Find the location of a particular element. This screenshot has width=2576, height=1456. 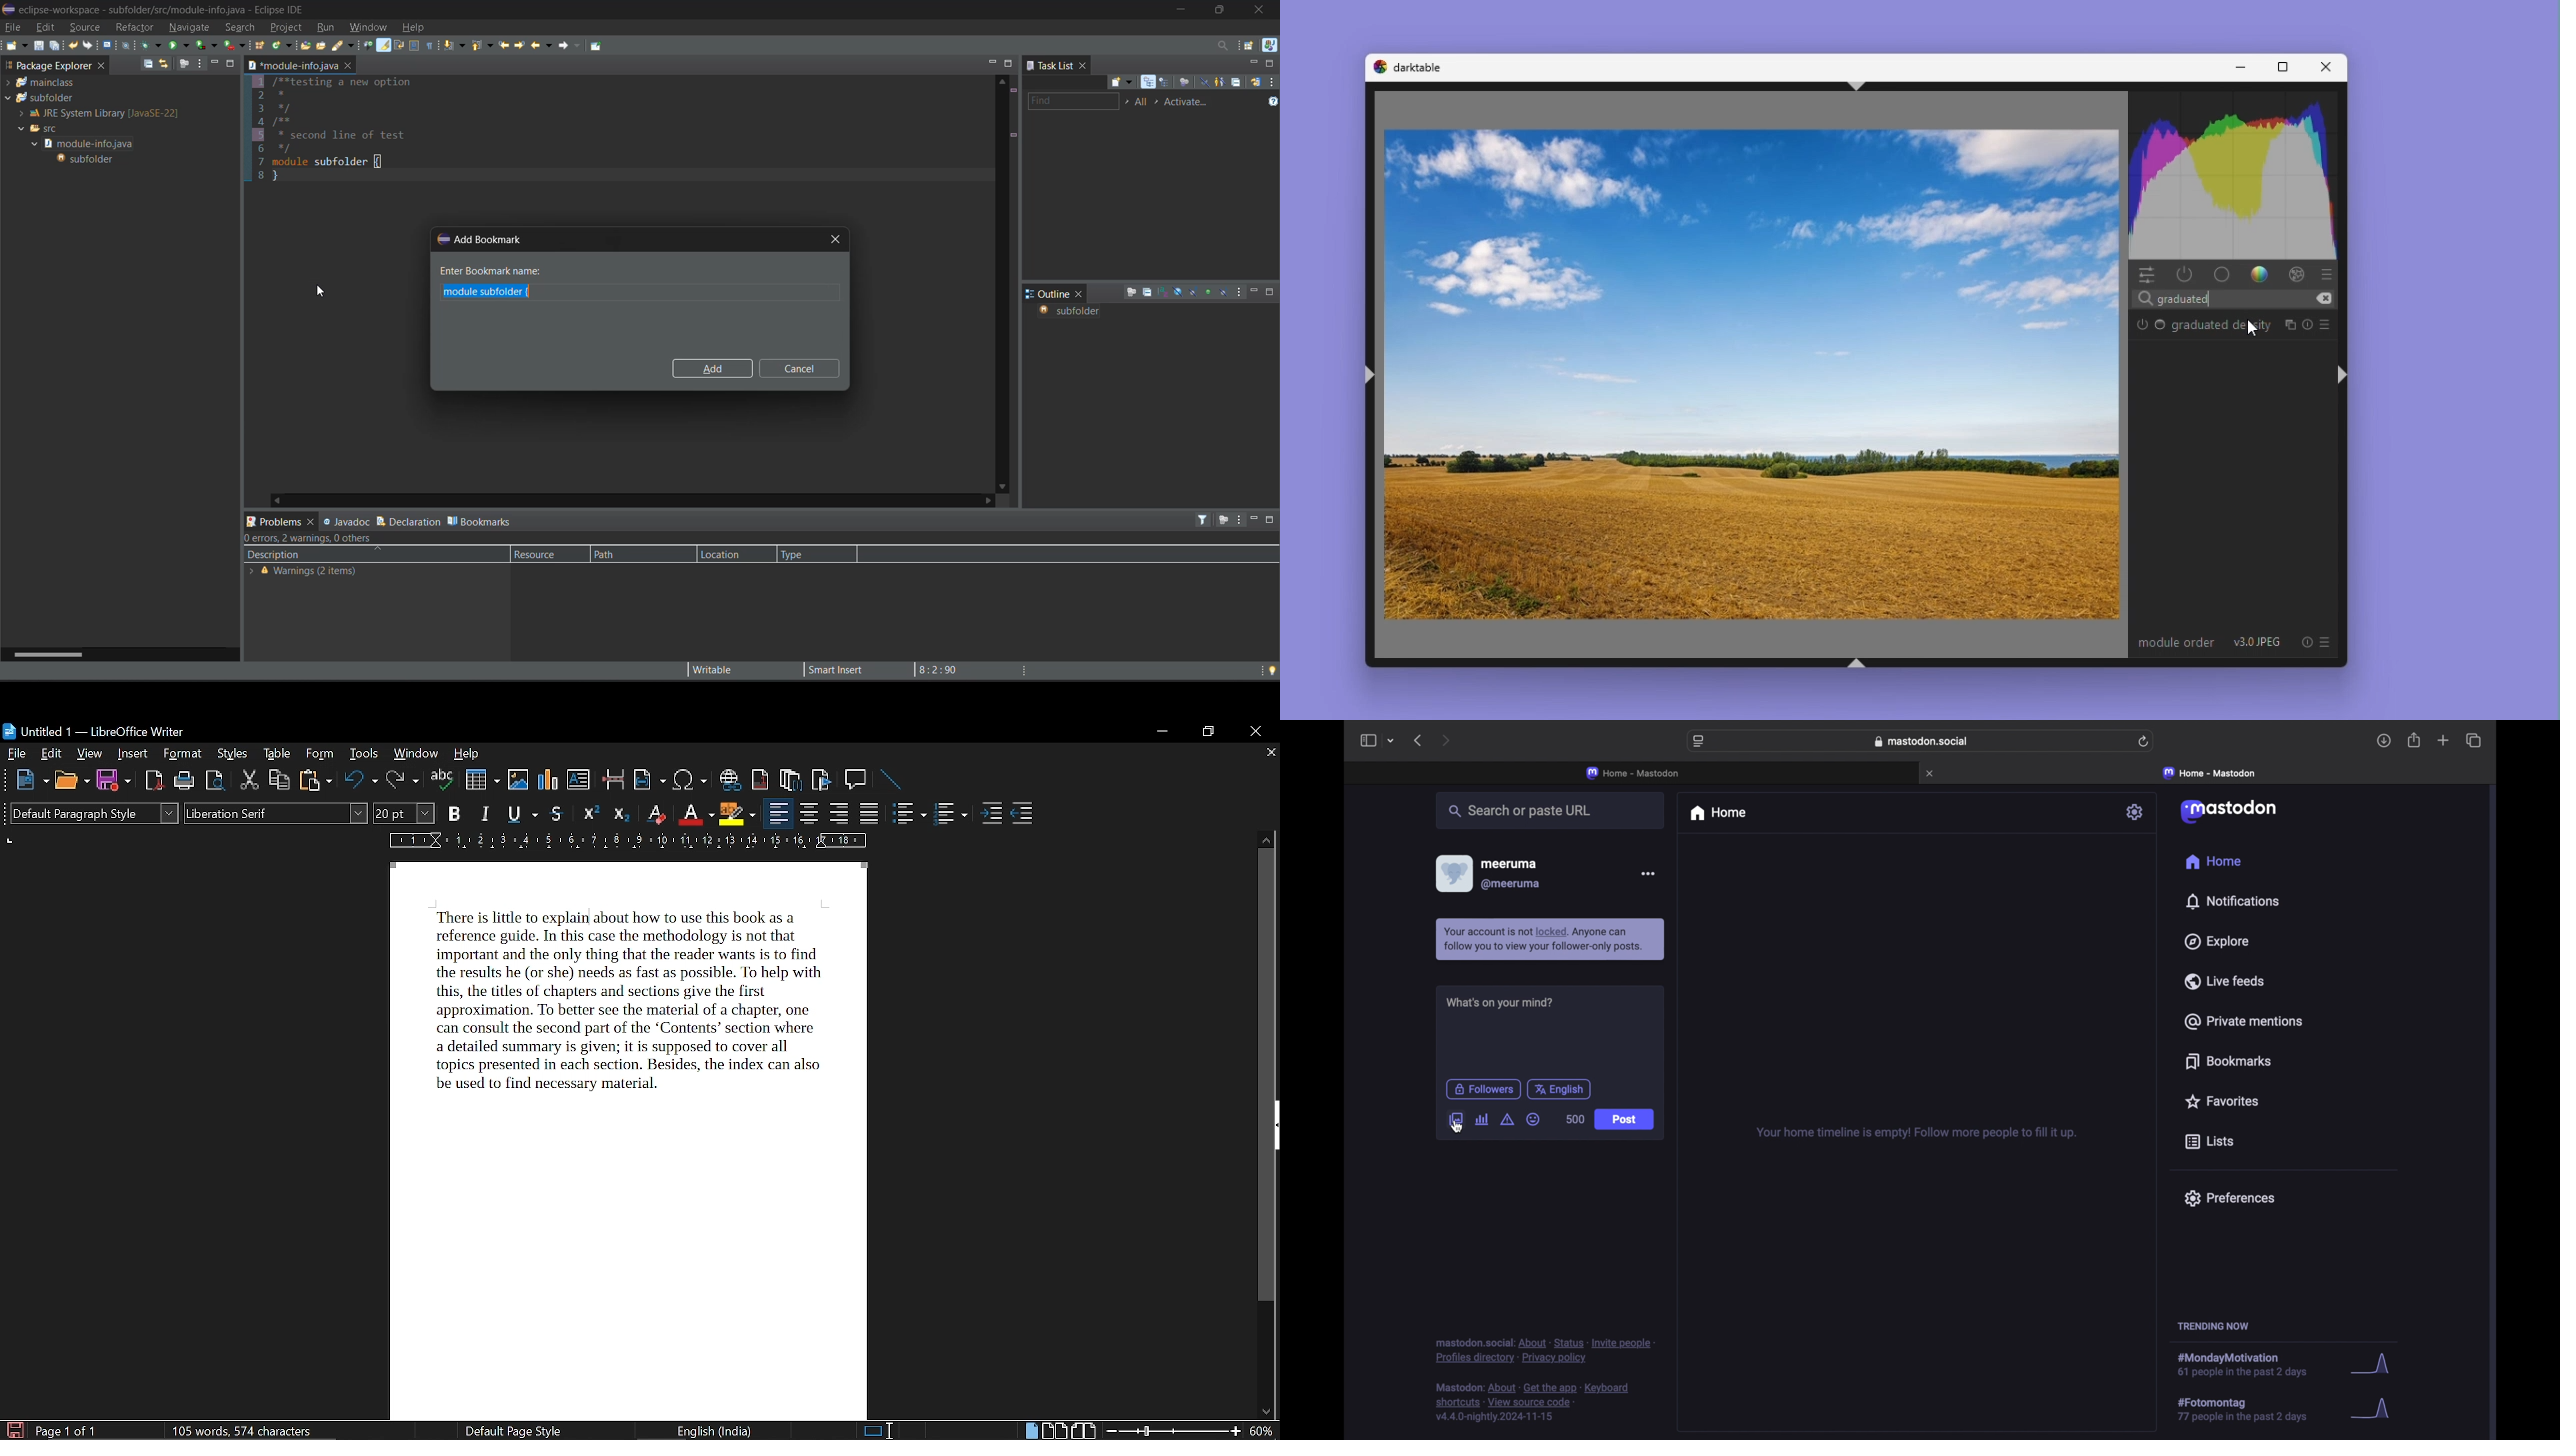

search or paste url is located at coordinates (1524, 812).